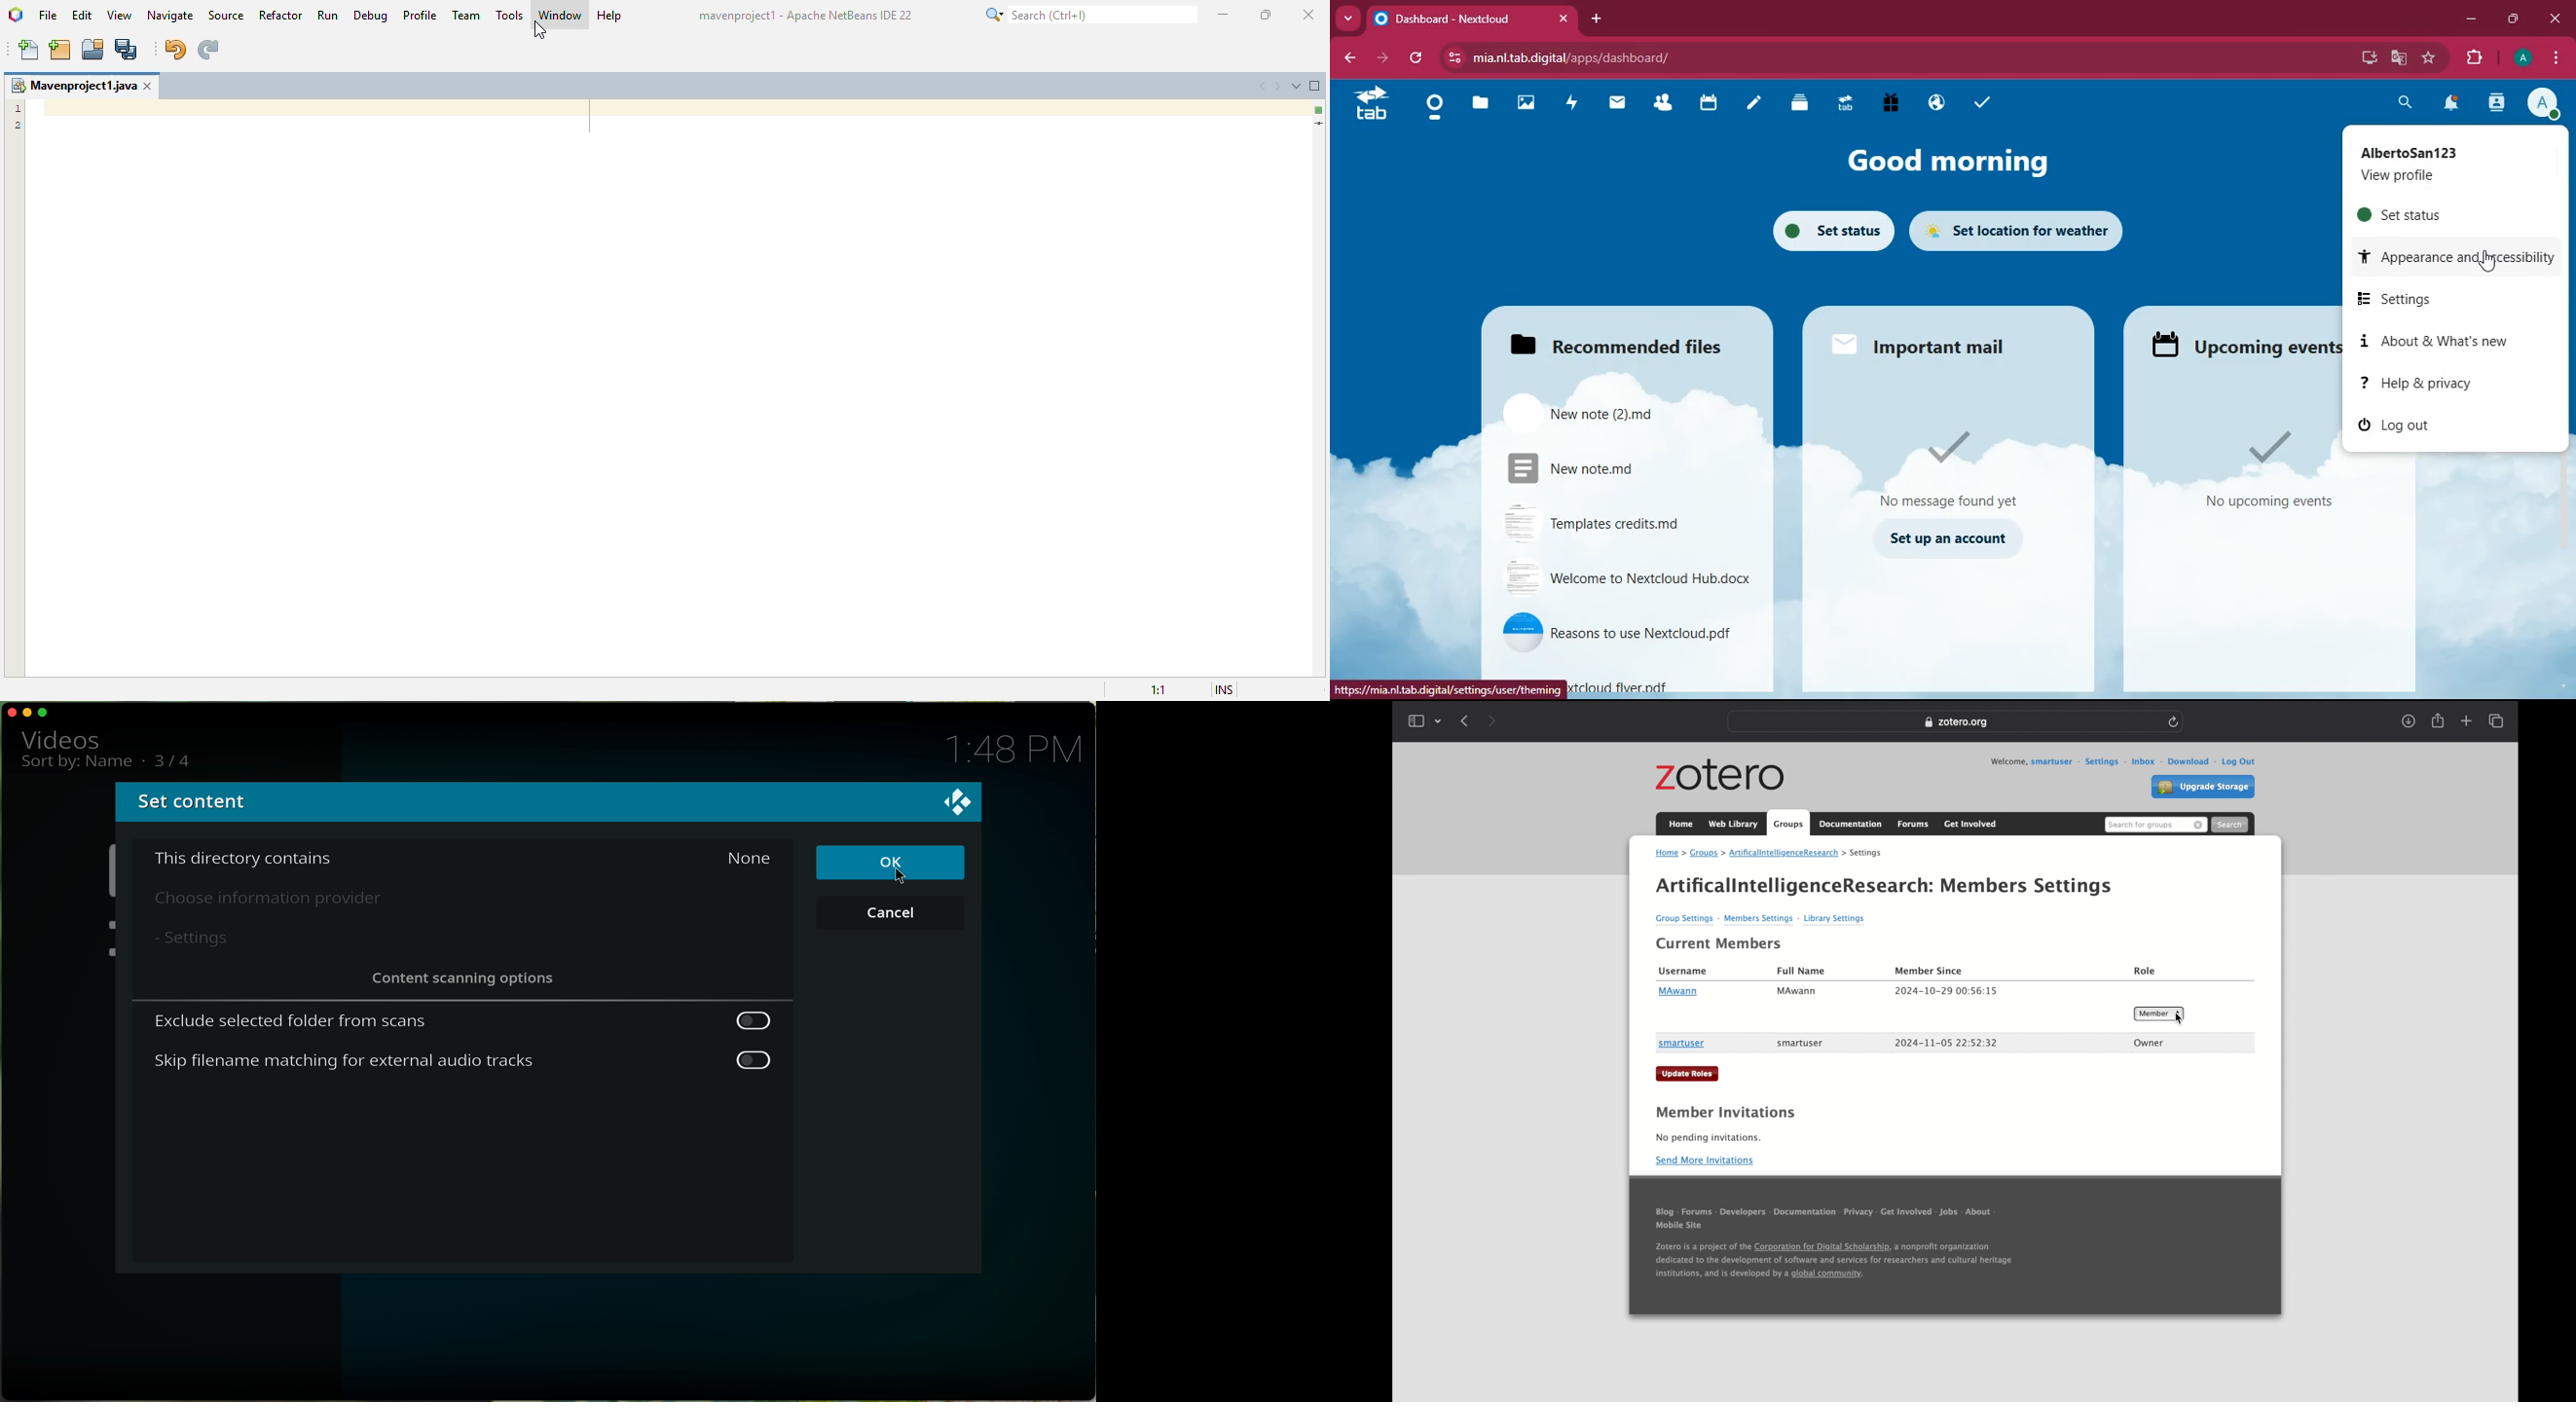 The width and height of the screenshot is (2576, 1428). Describe the element at coordinates (2557, 17) in the screenshot. I see `close` at that location.